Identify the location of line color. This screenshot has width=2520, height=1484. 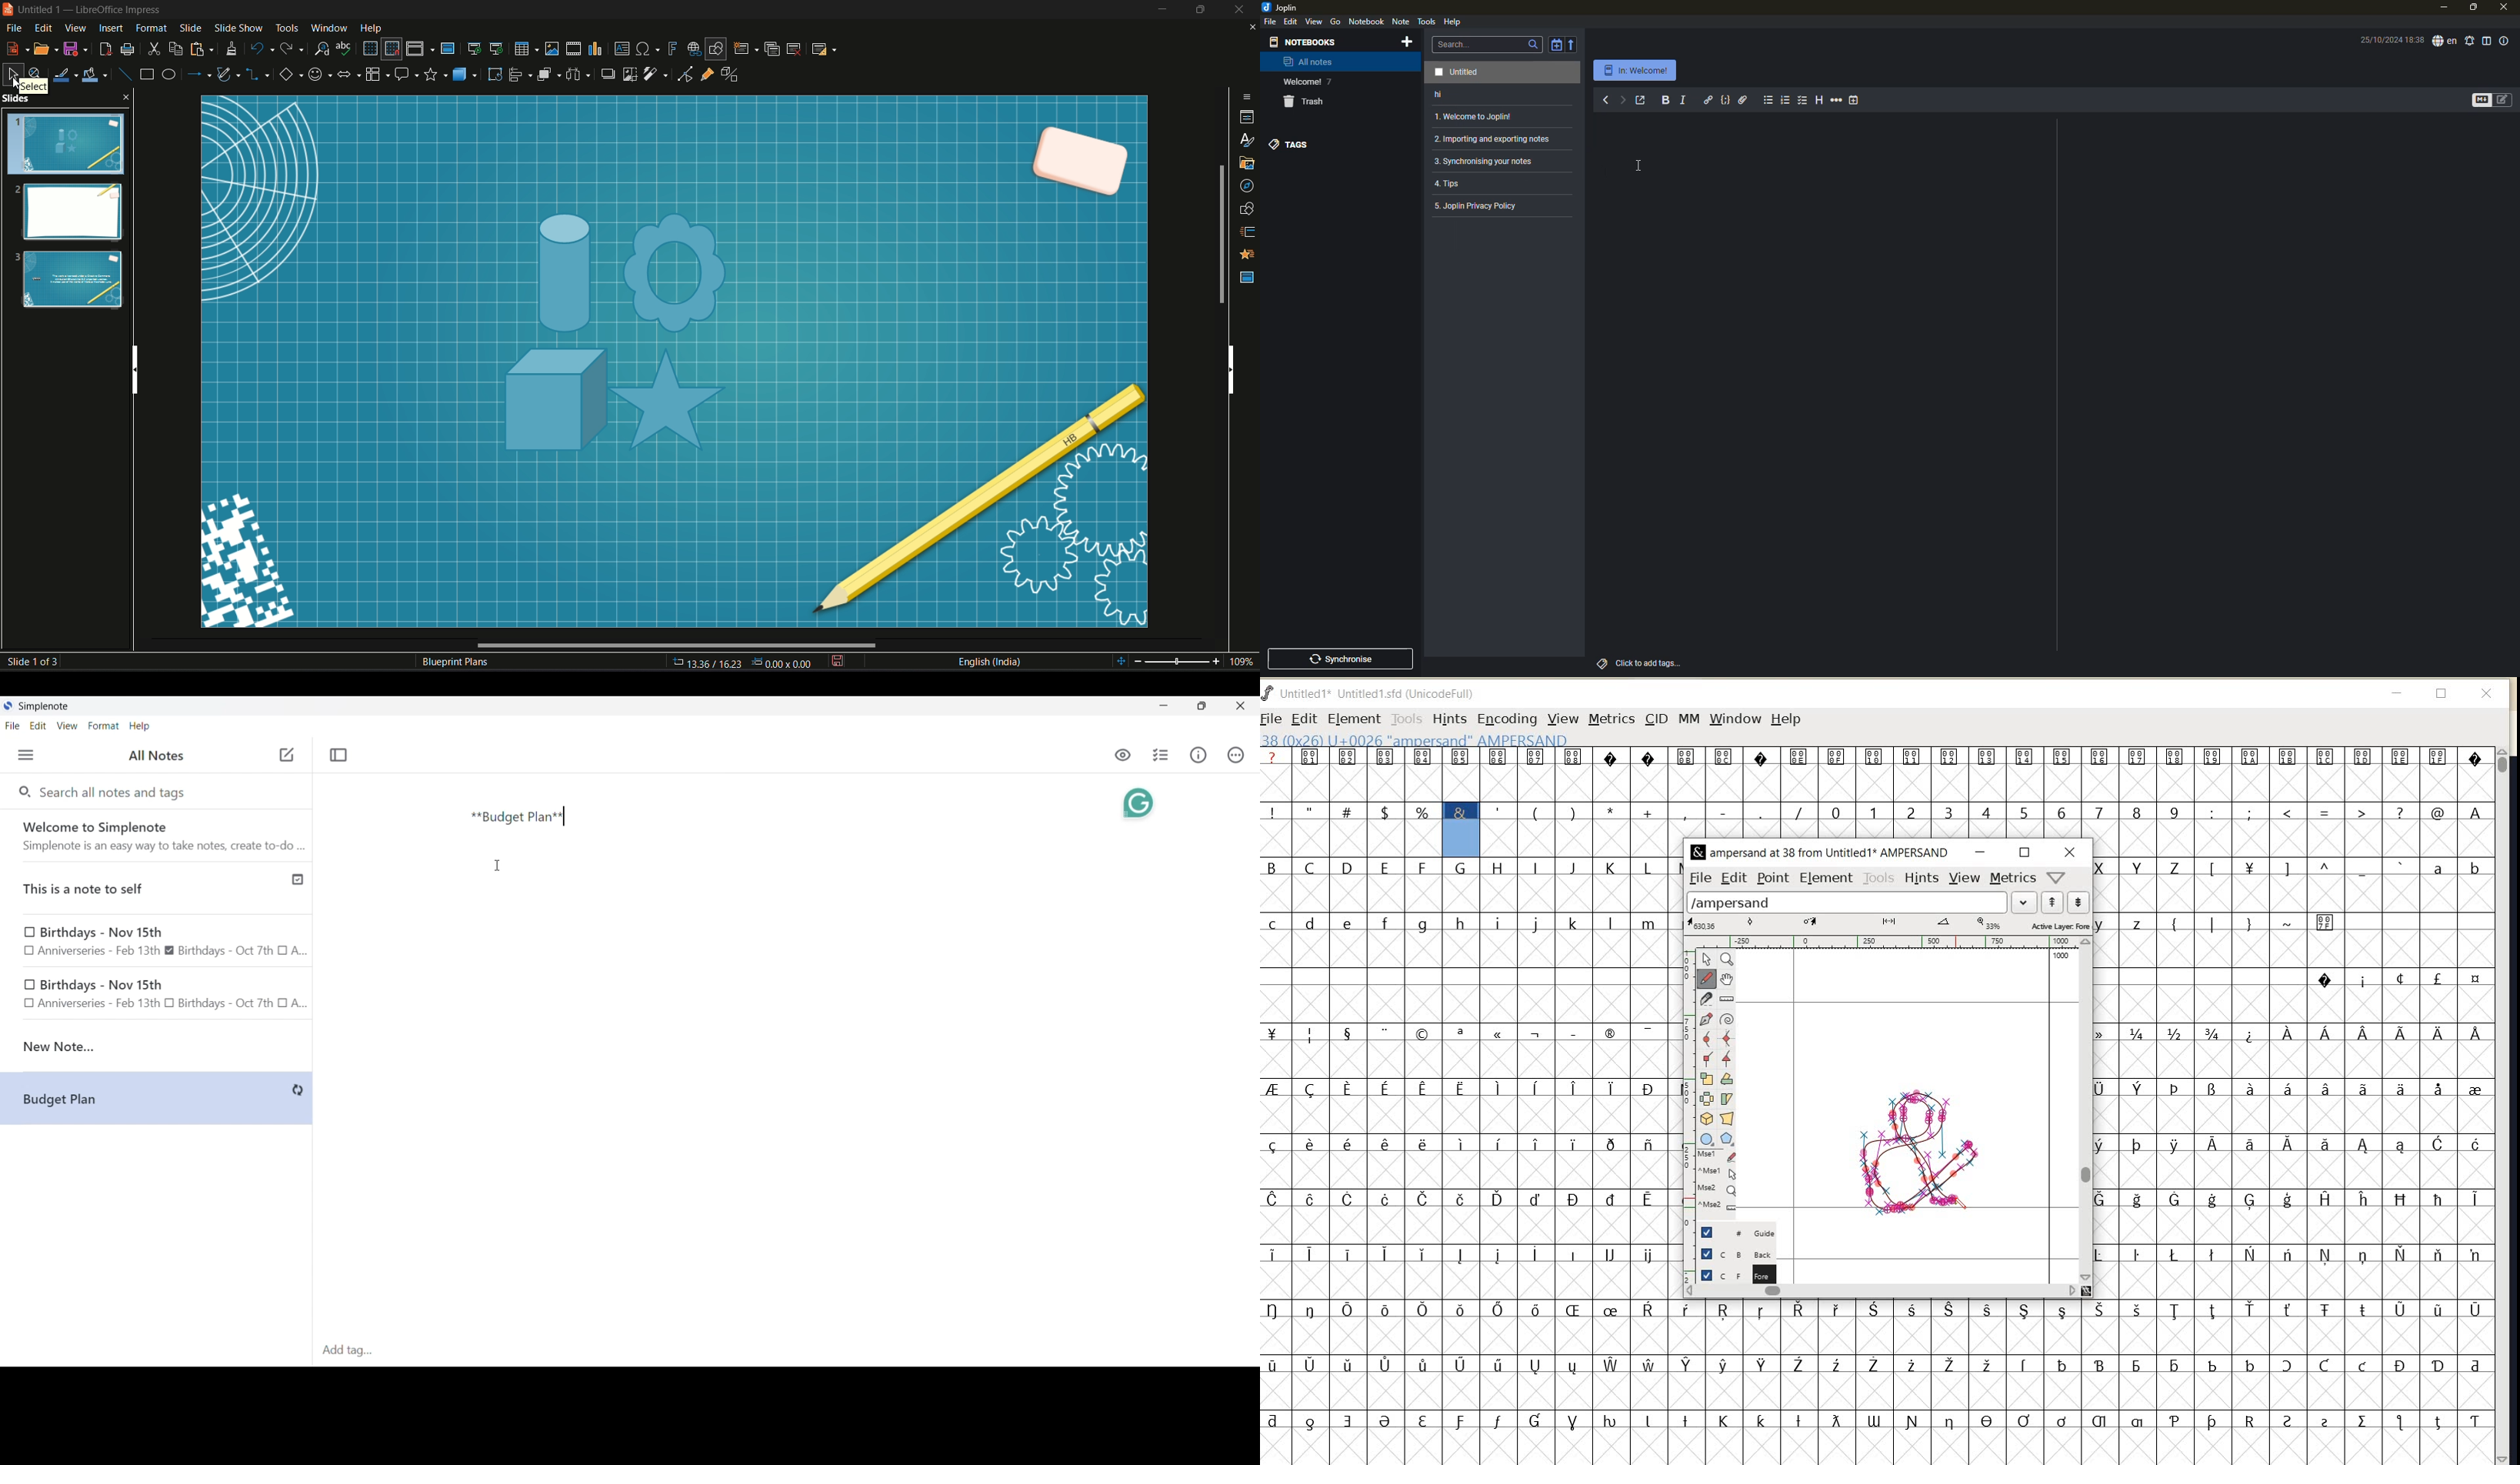
(64, 75).